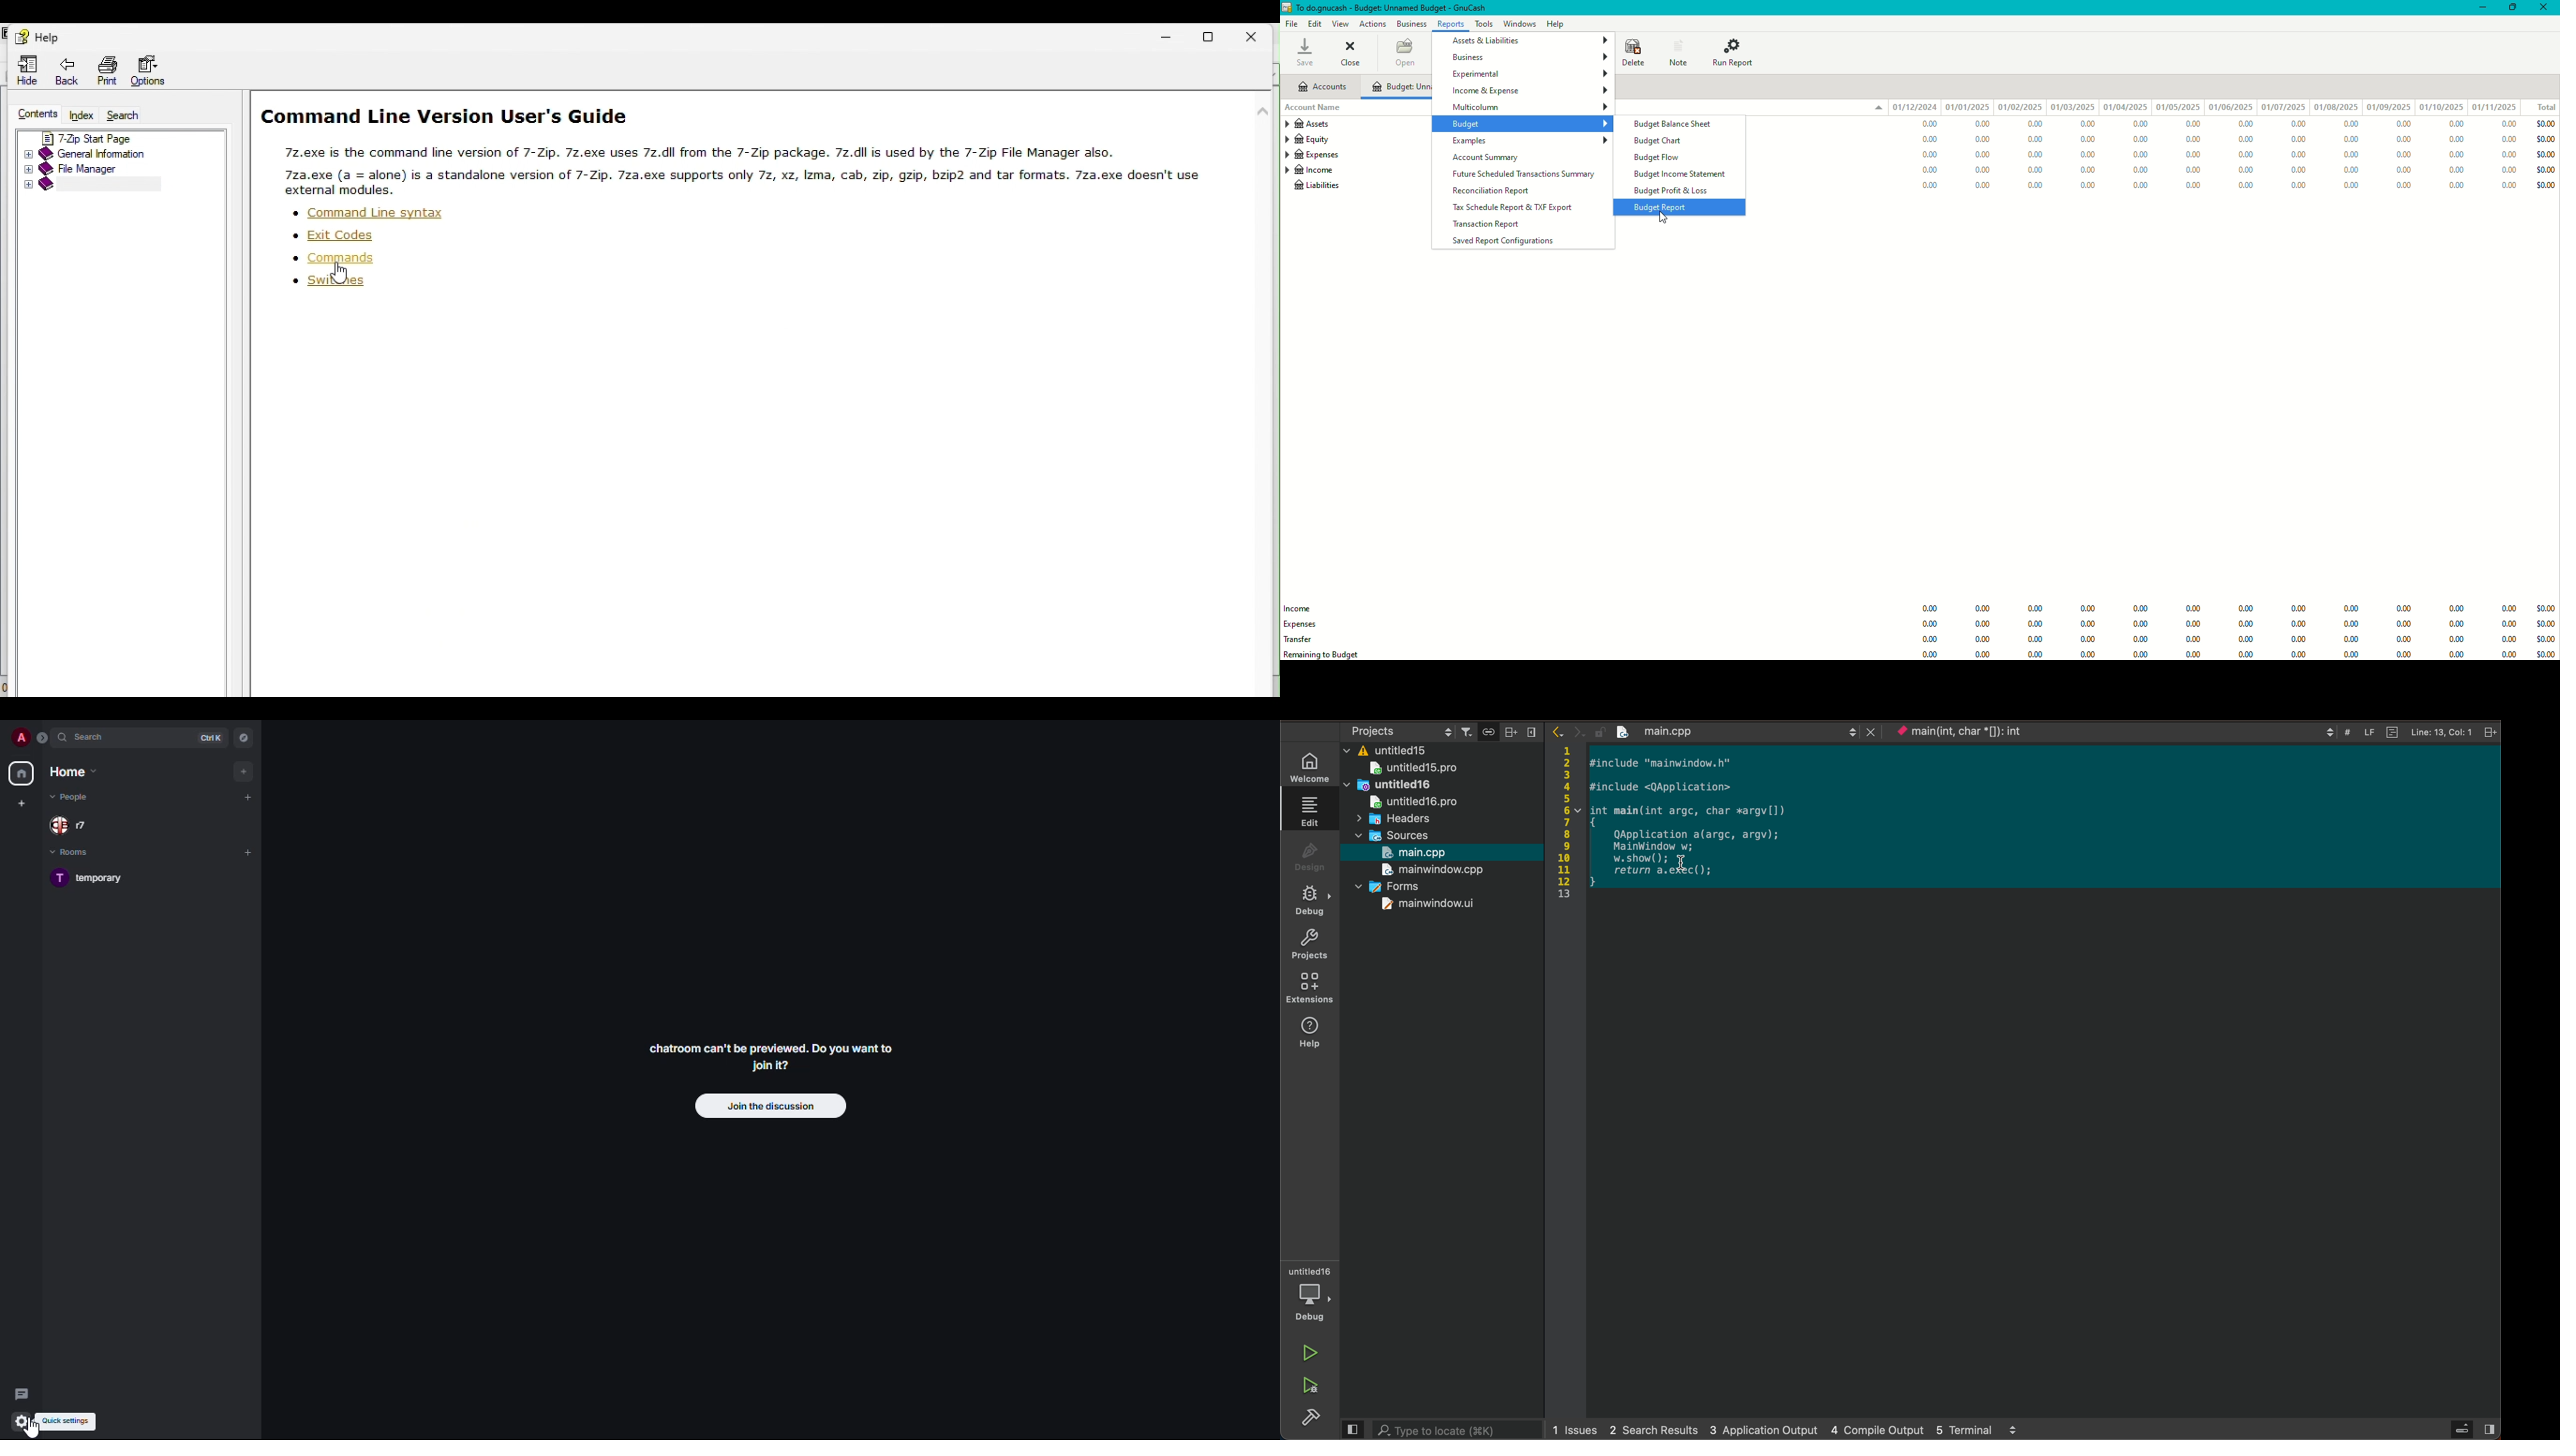 Image resolution: width=2576 pixels, height=1456 pixels. I want to click on quick settings, so click(68, 1423).